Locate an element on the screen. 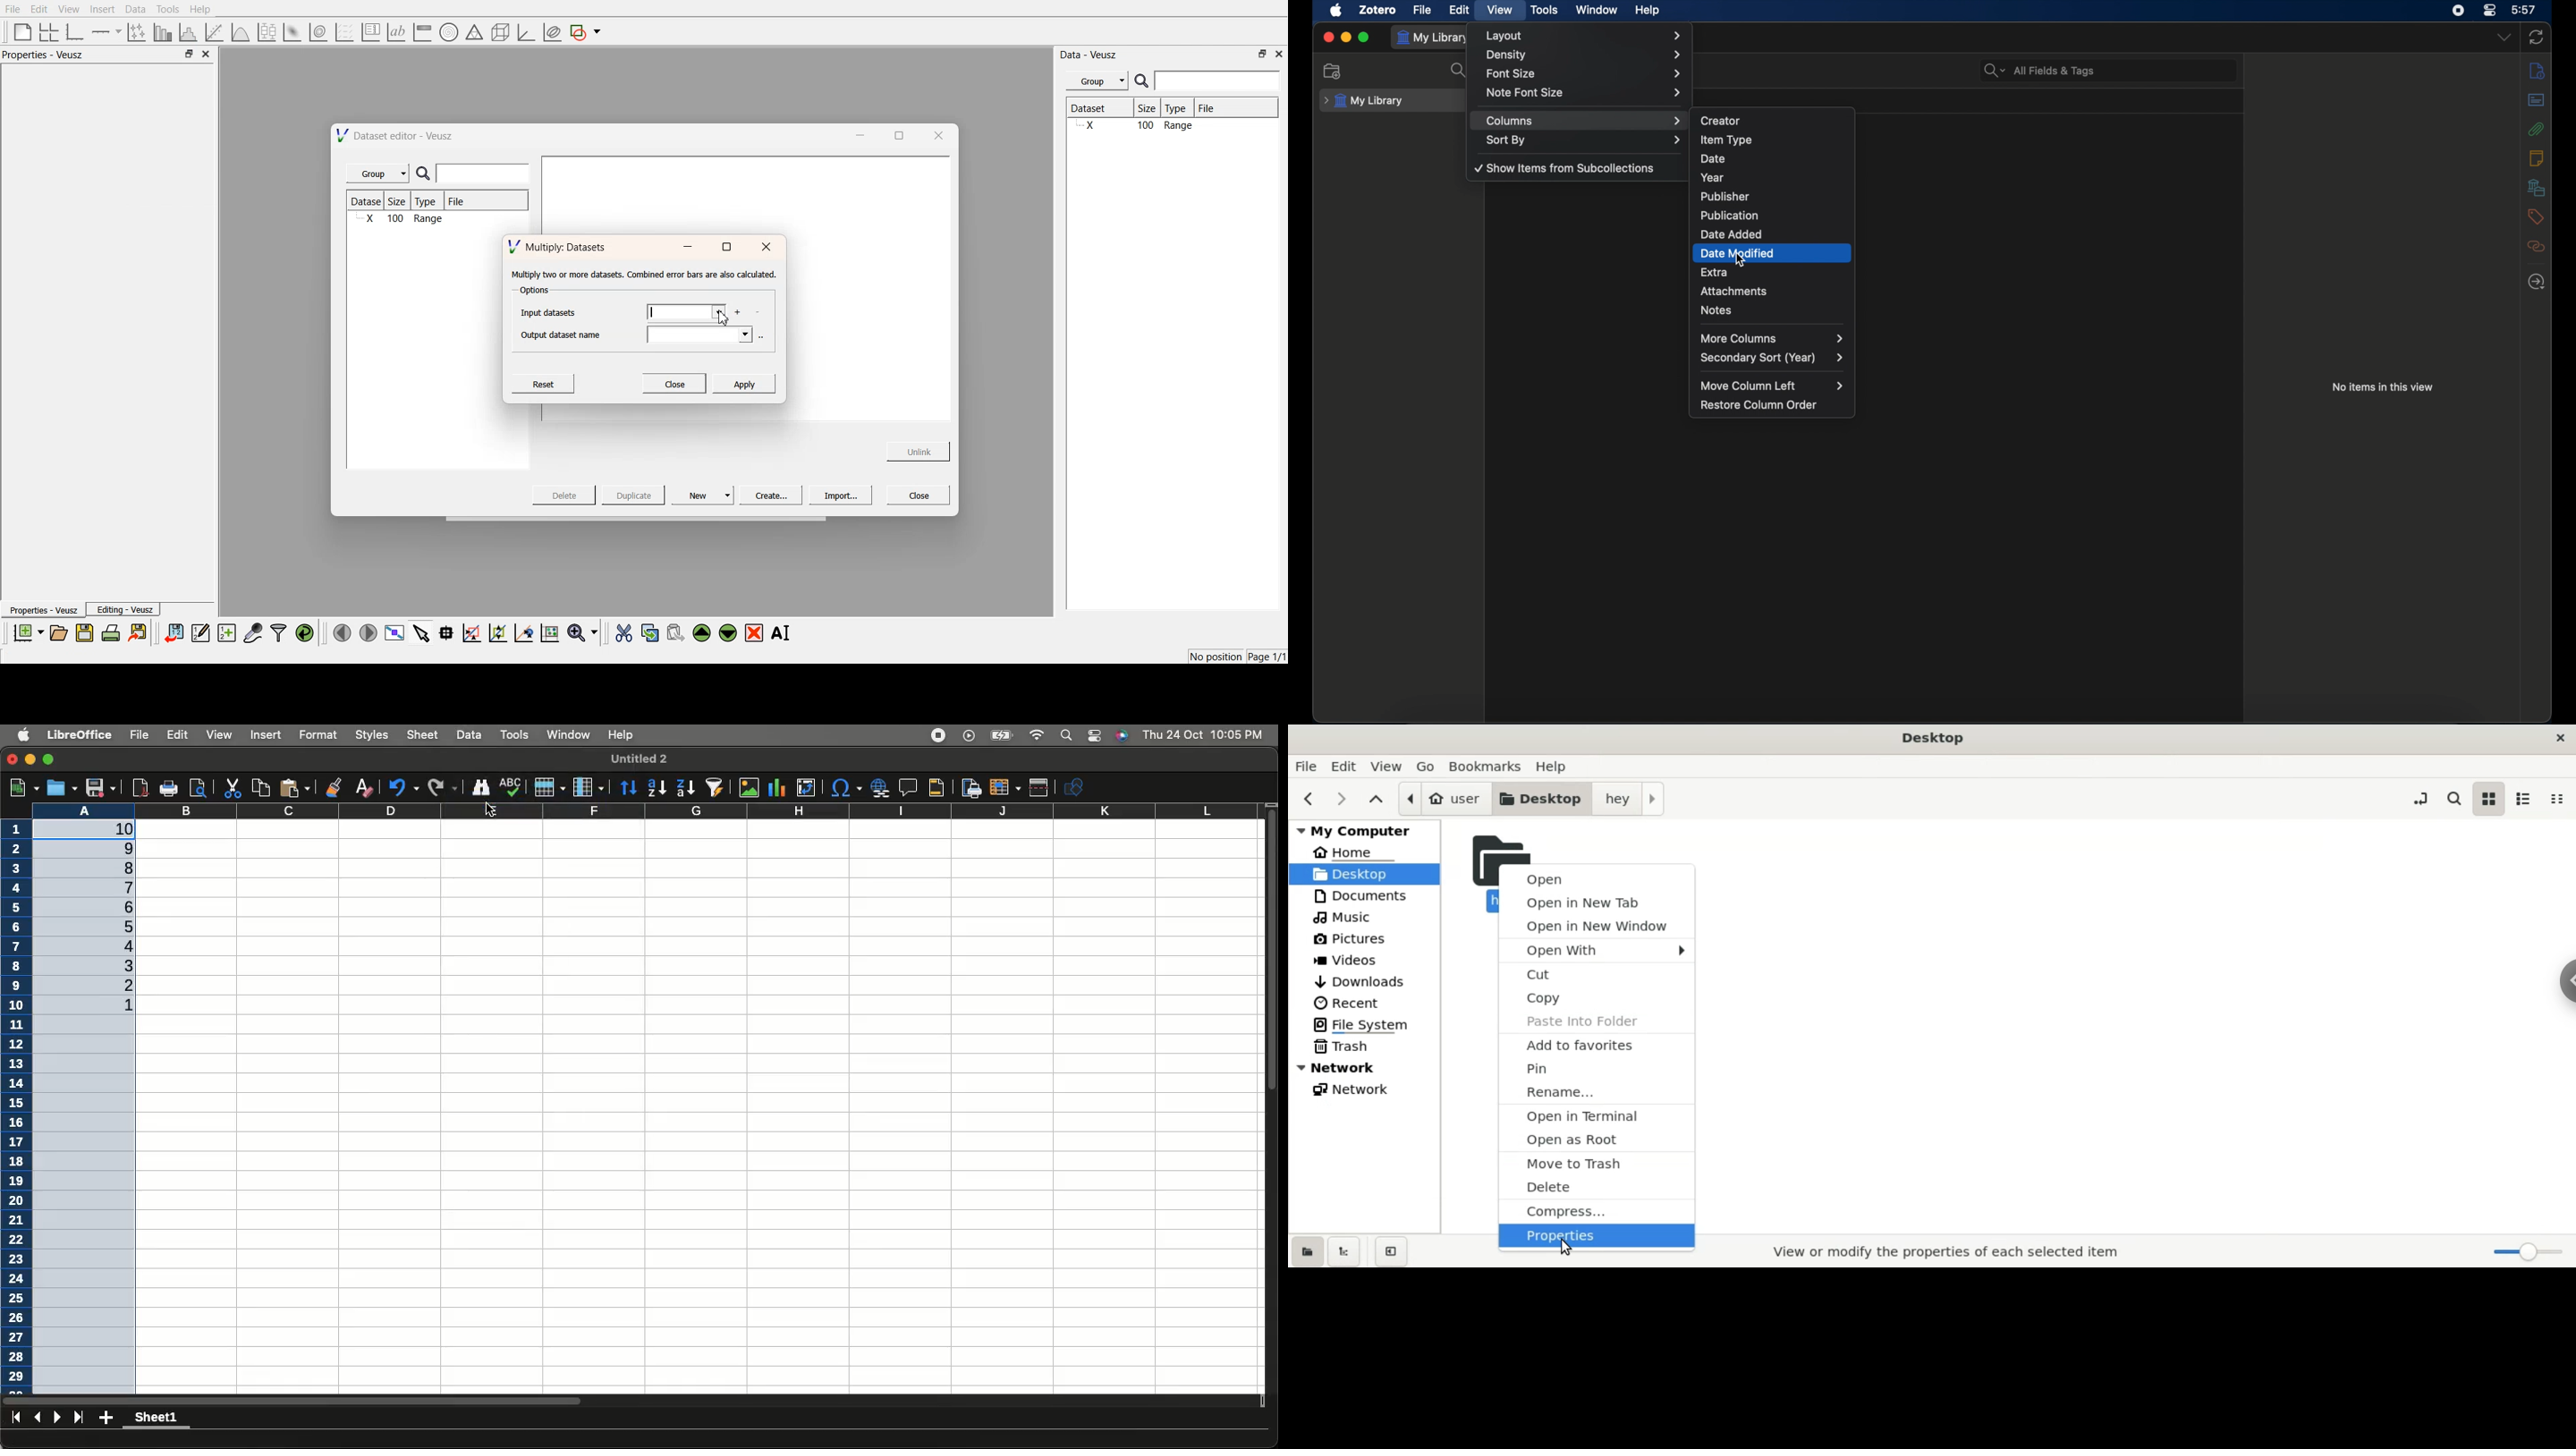 The width and height of the screenshot is (2576, 1456). year is located at coordinates (1772, 176).